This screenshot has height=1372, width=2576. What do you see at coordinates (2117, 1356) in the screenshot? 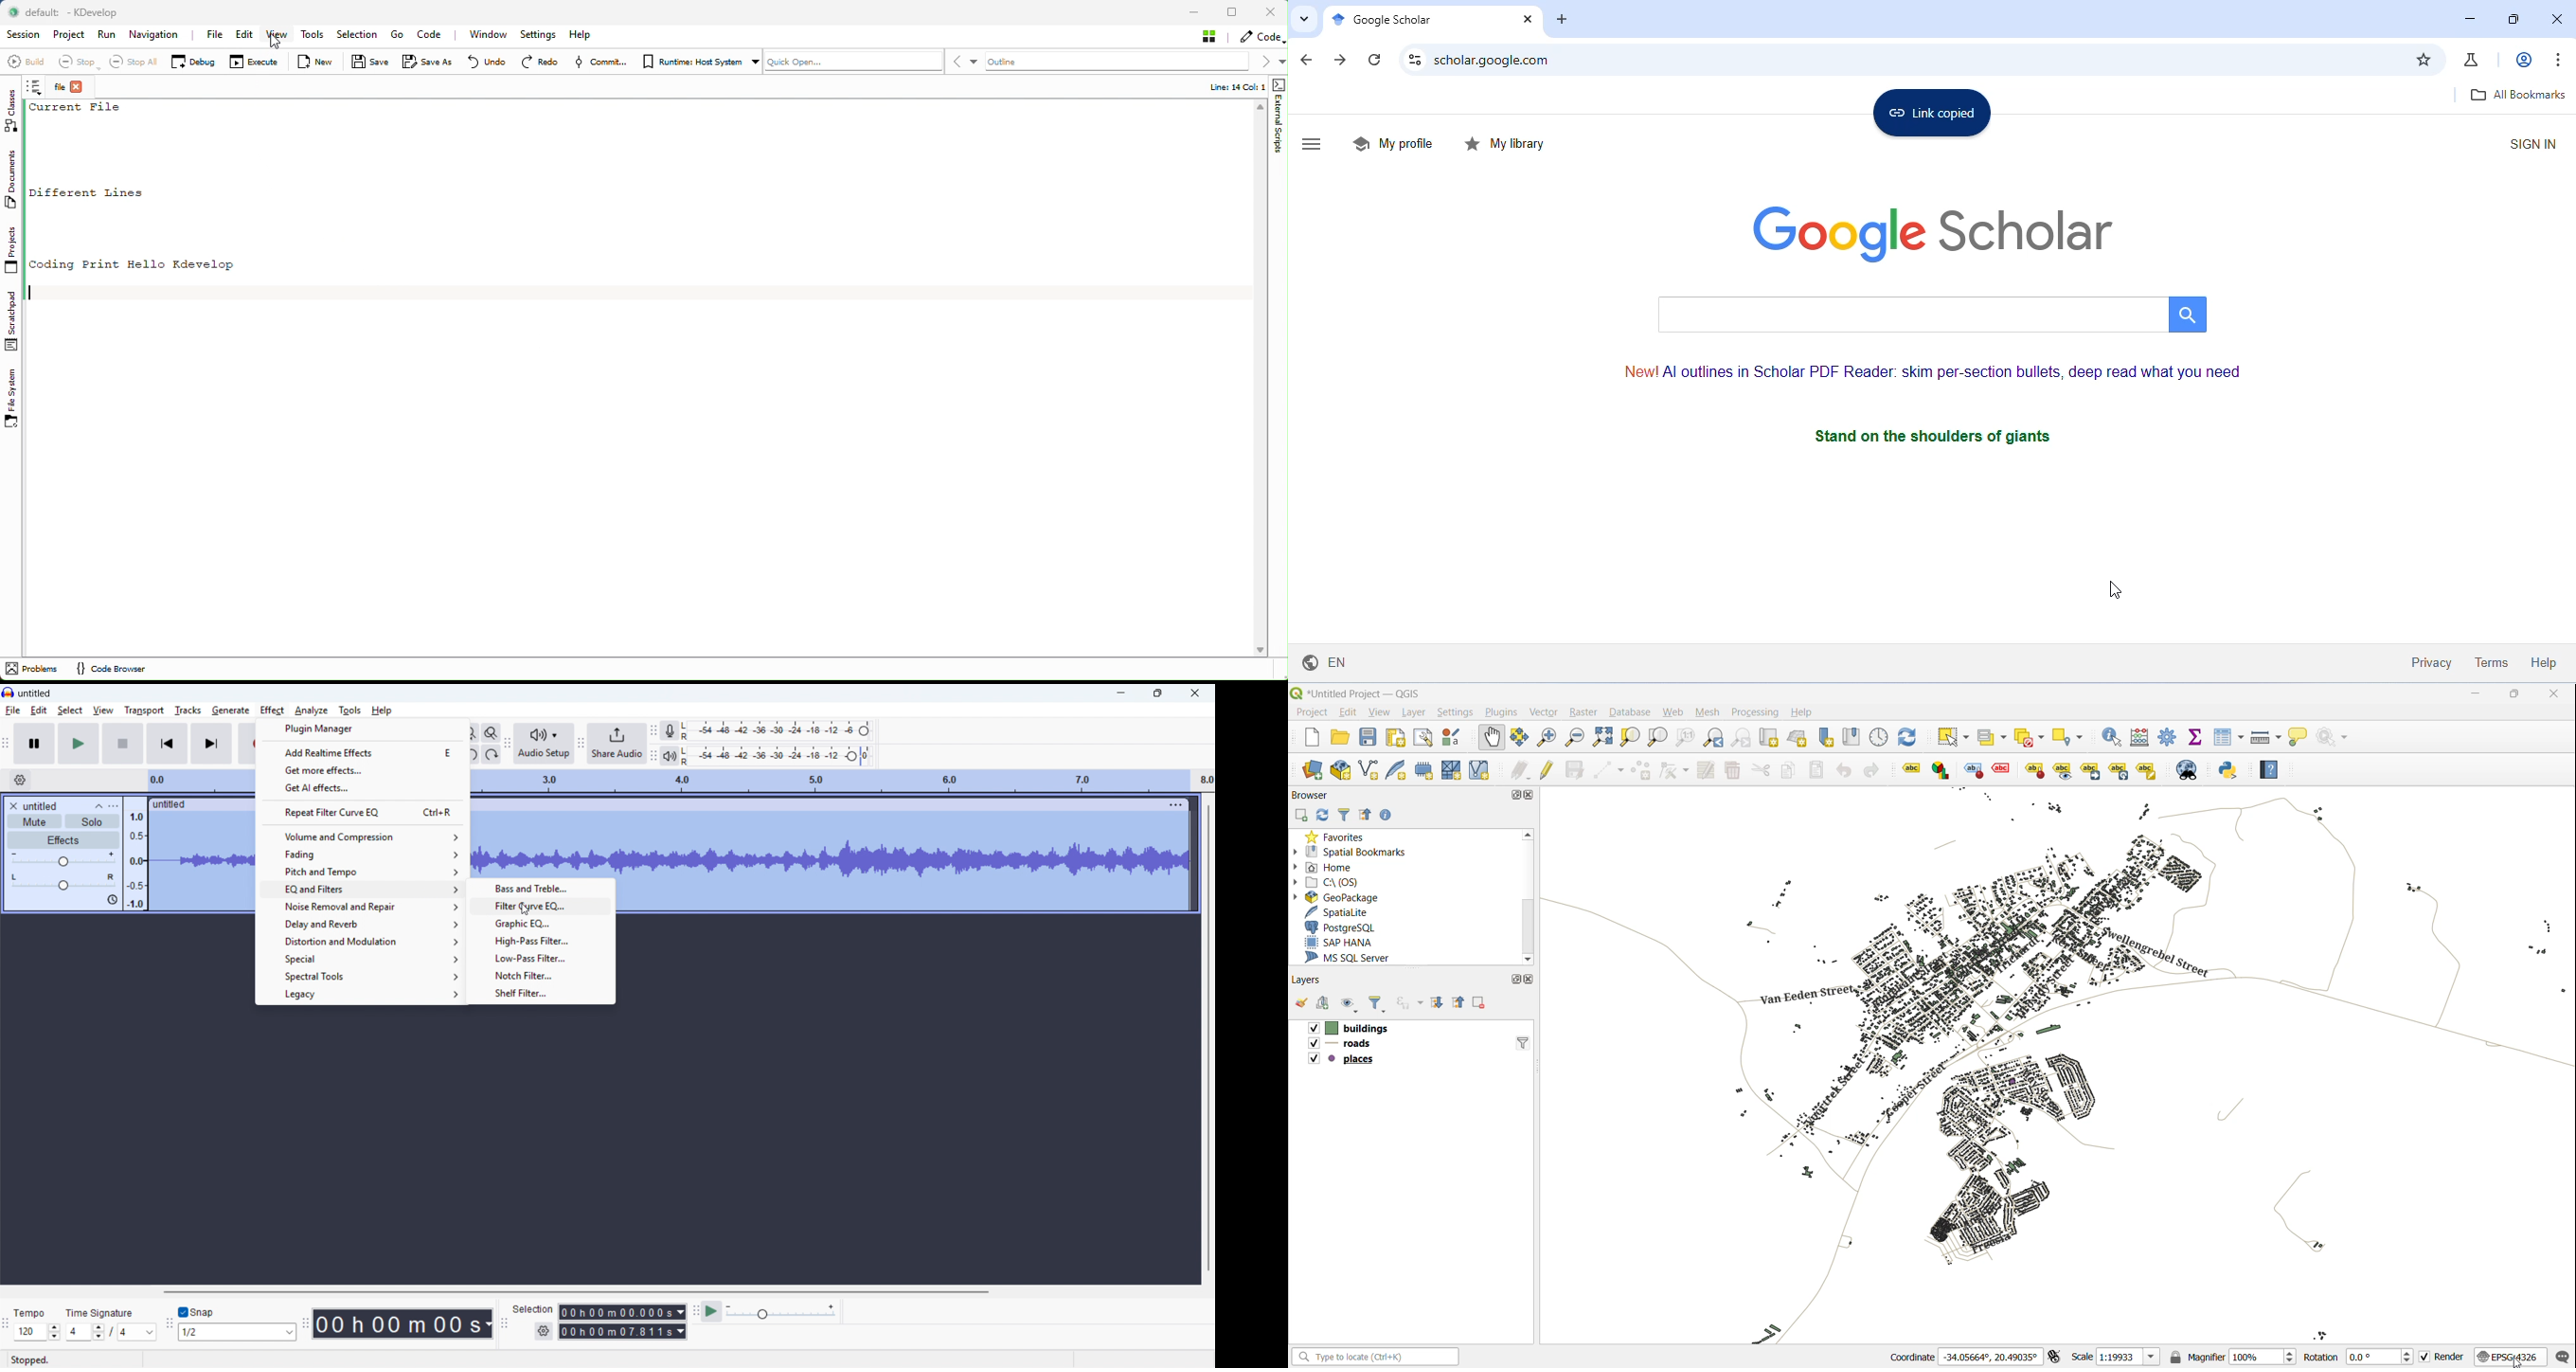
I see `scale` at bounding box center [2117, 1356].